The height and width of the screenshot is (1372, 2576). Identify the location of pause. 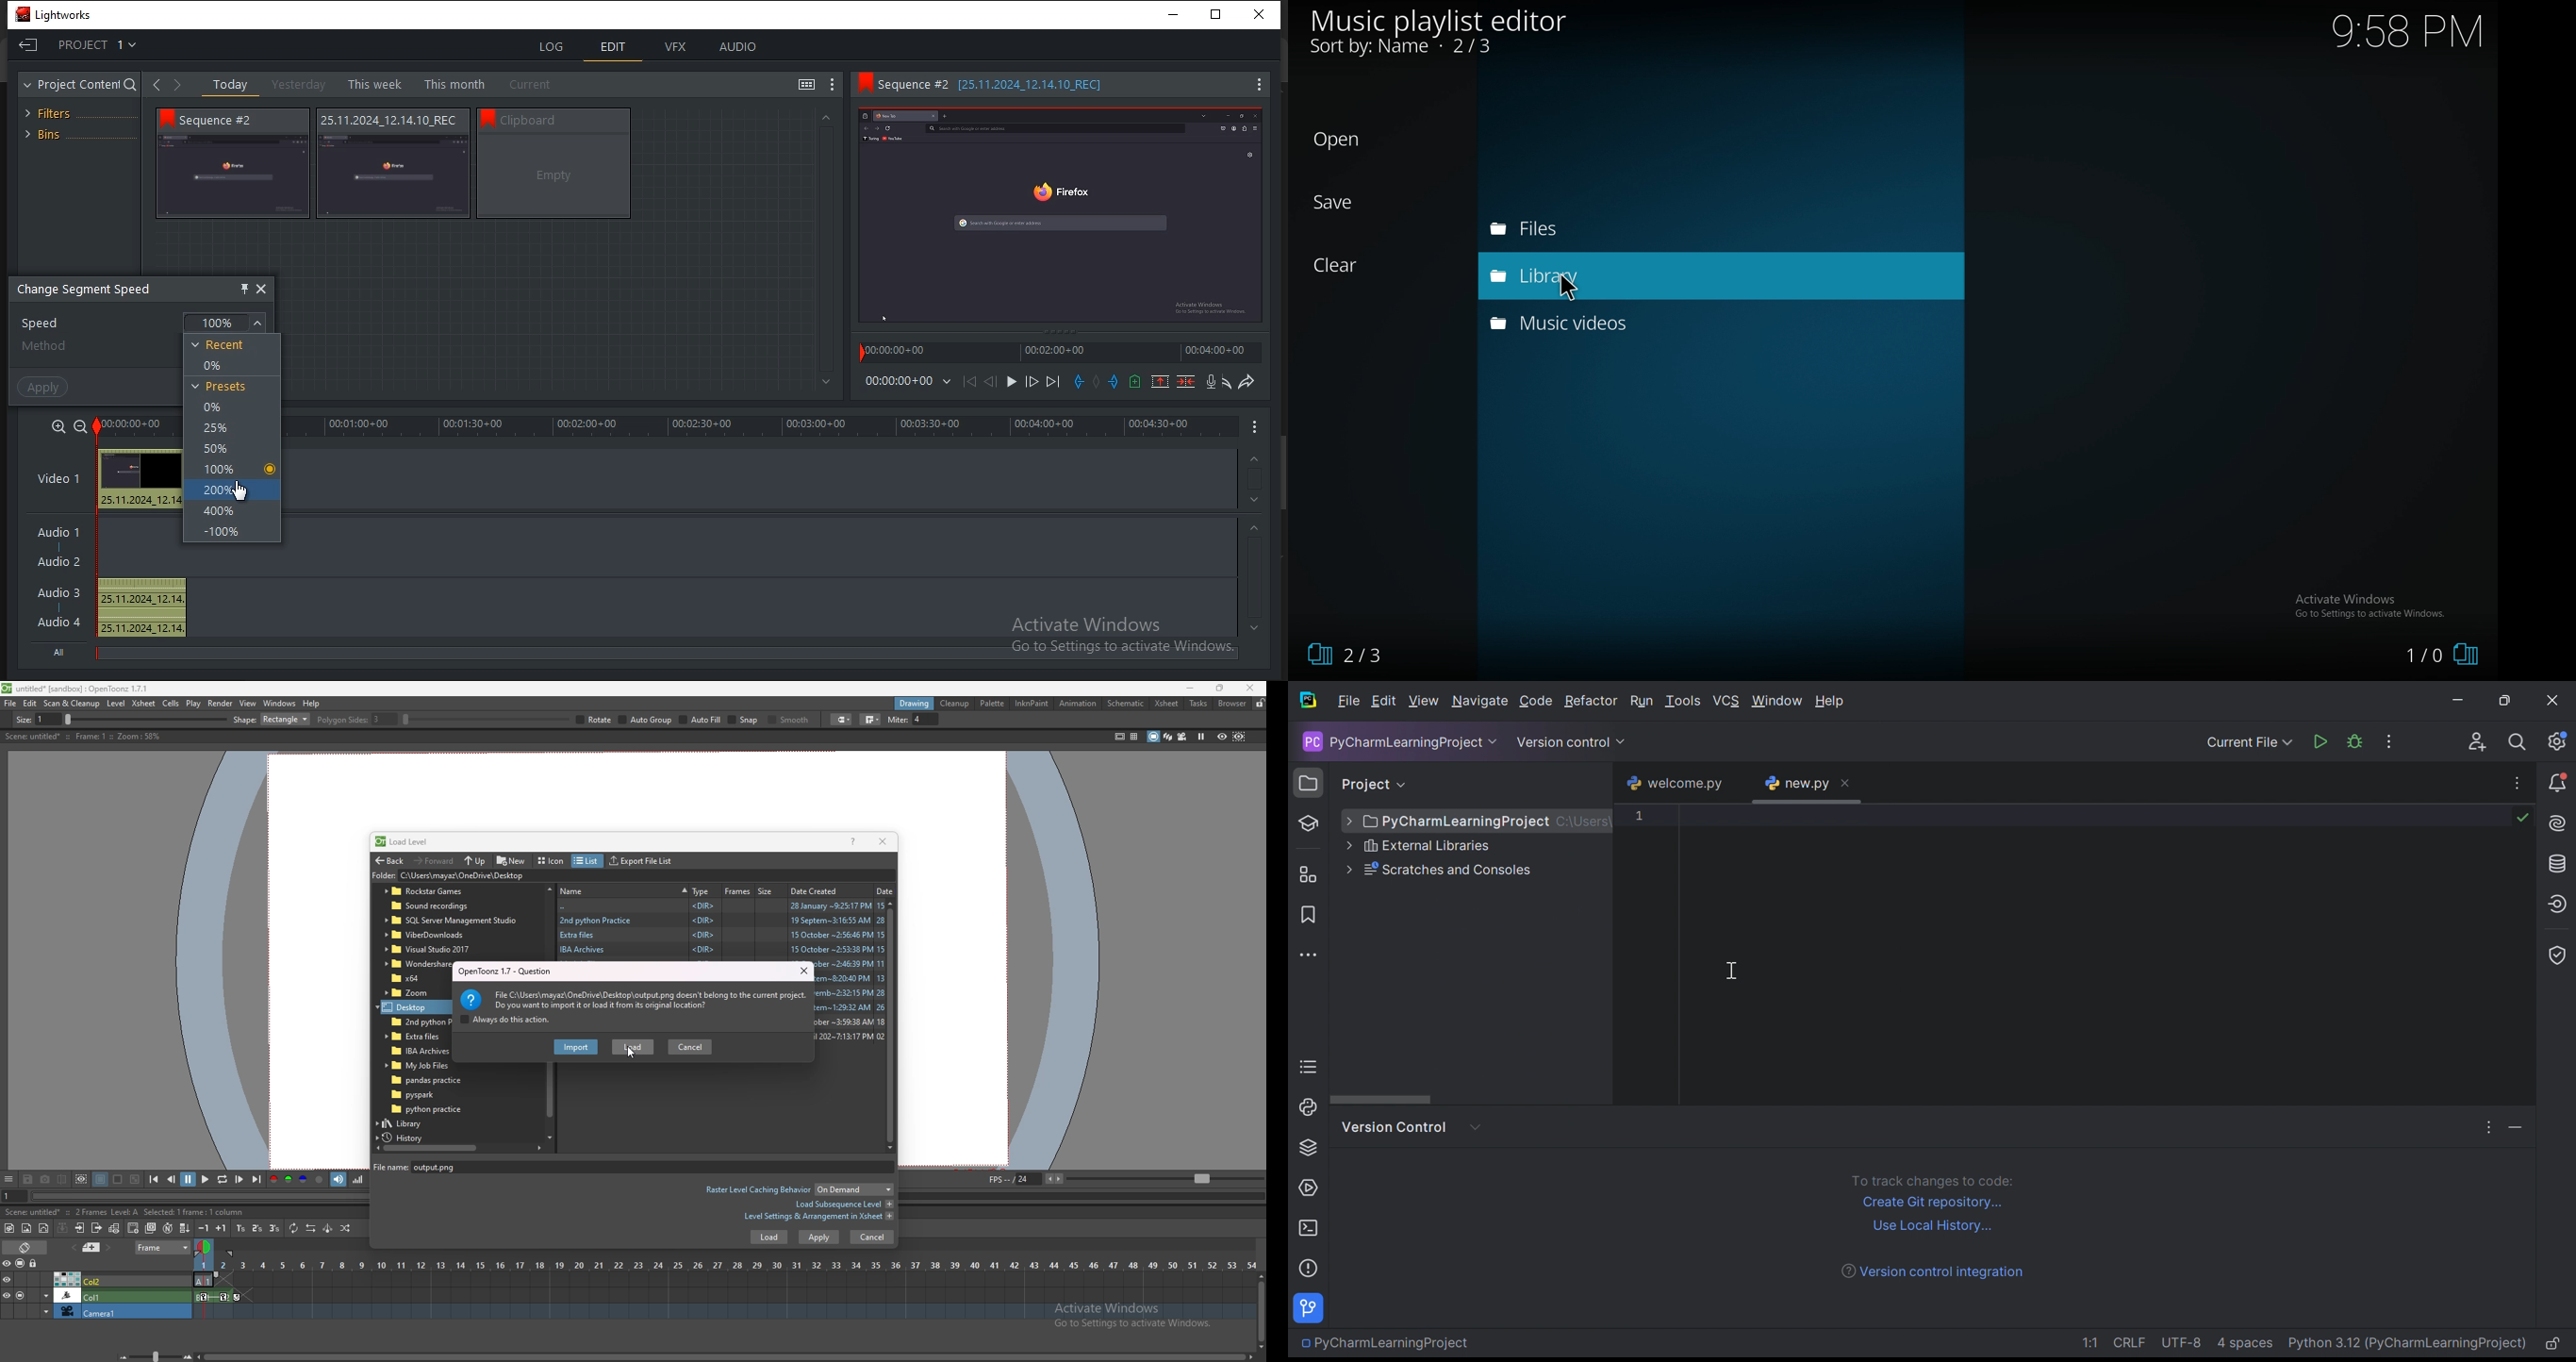
(188, 1179).